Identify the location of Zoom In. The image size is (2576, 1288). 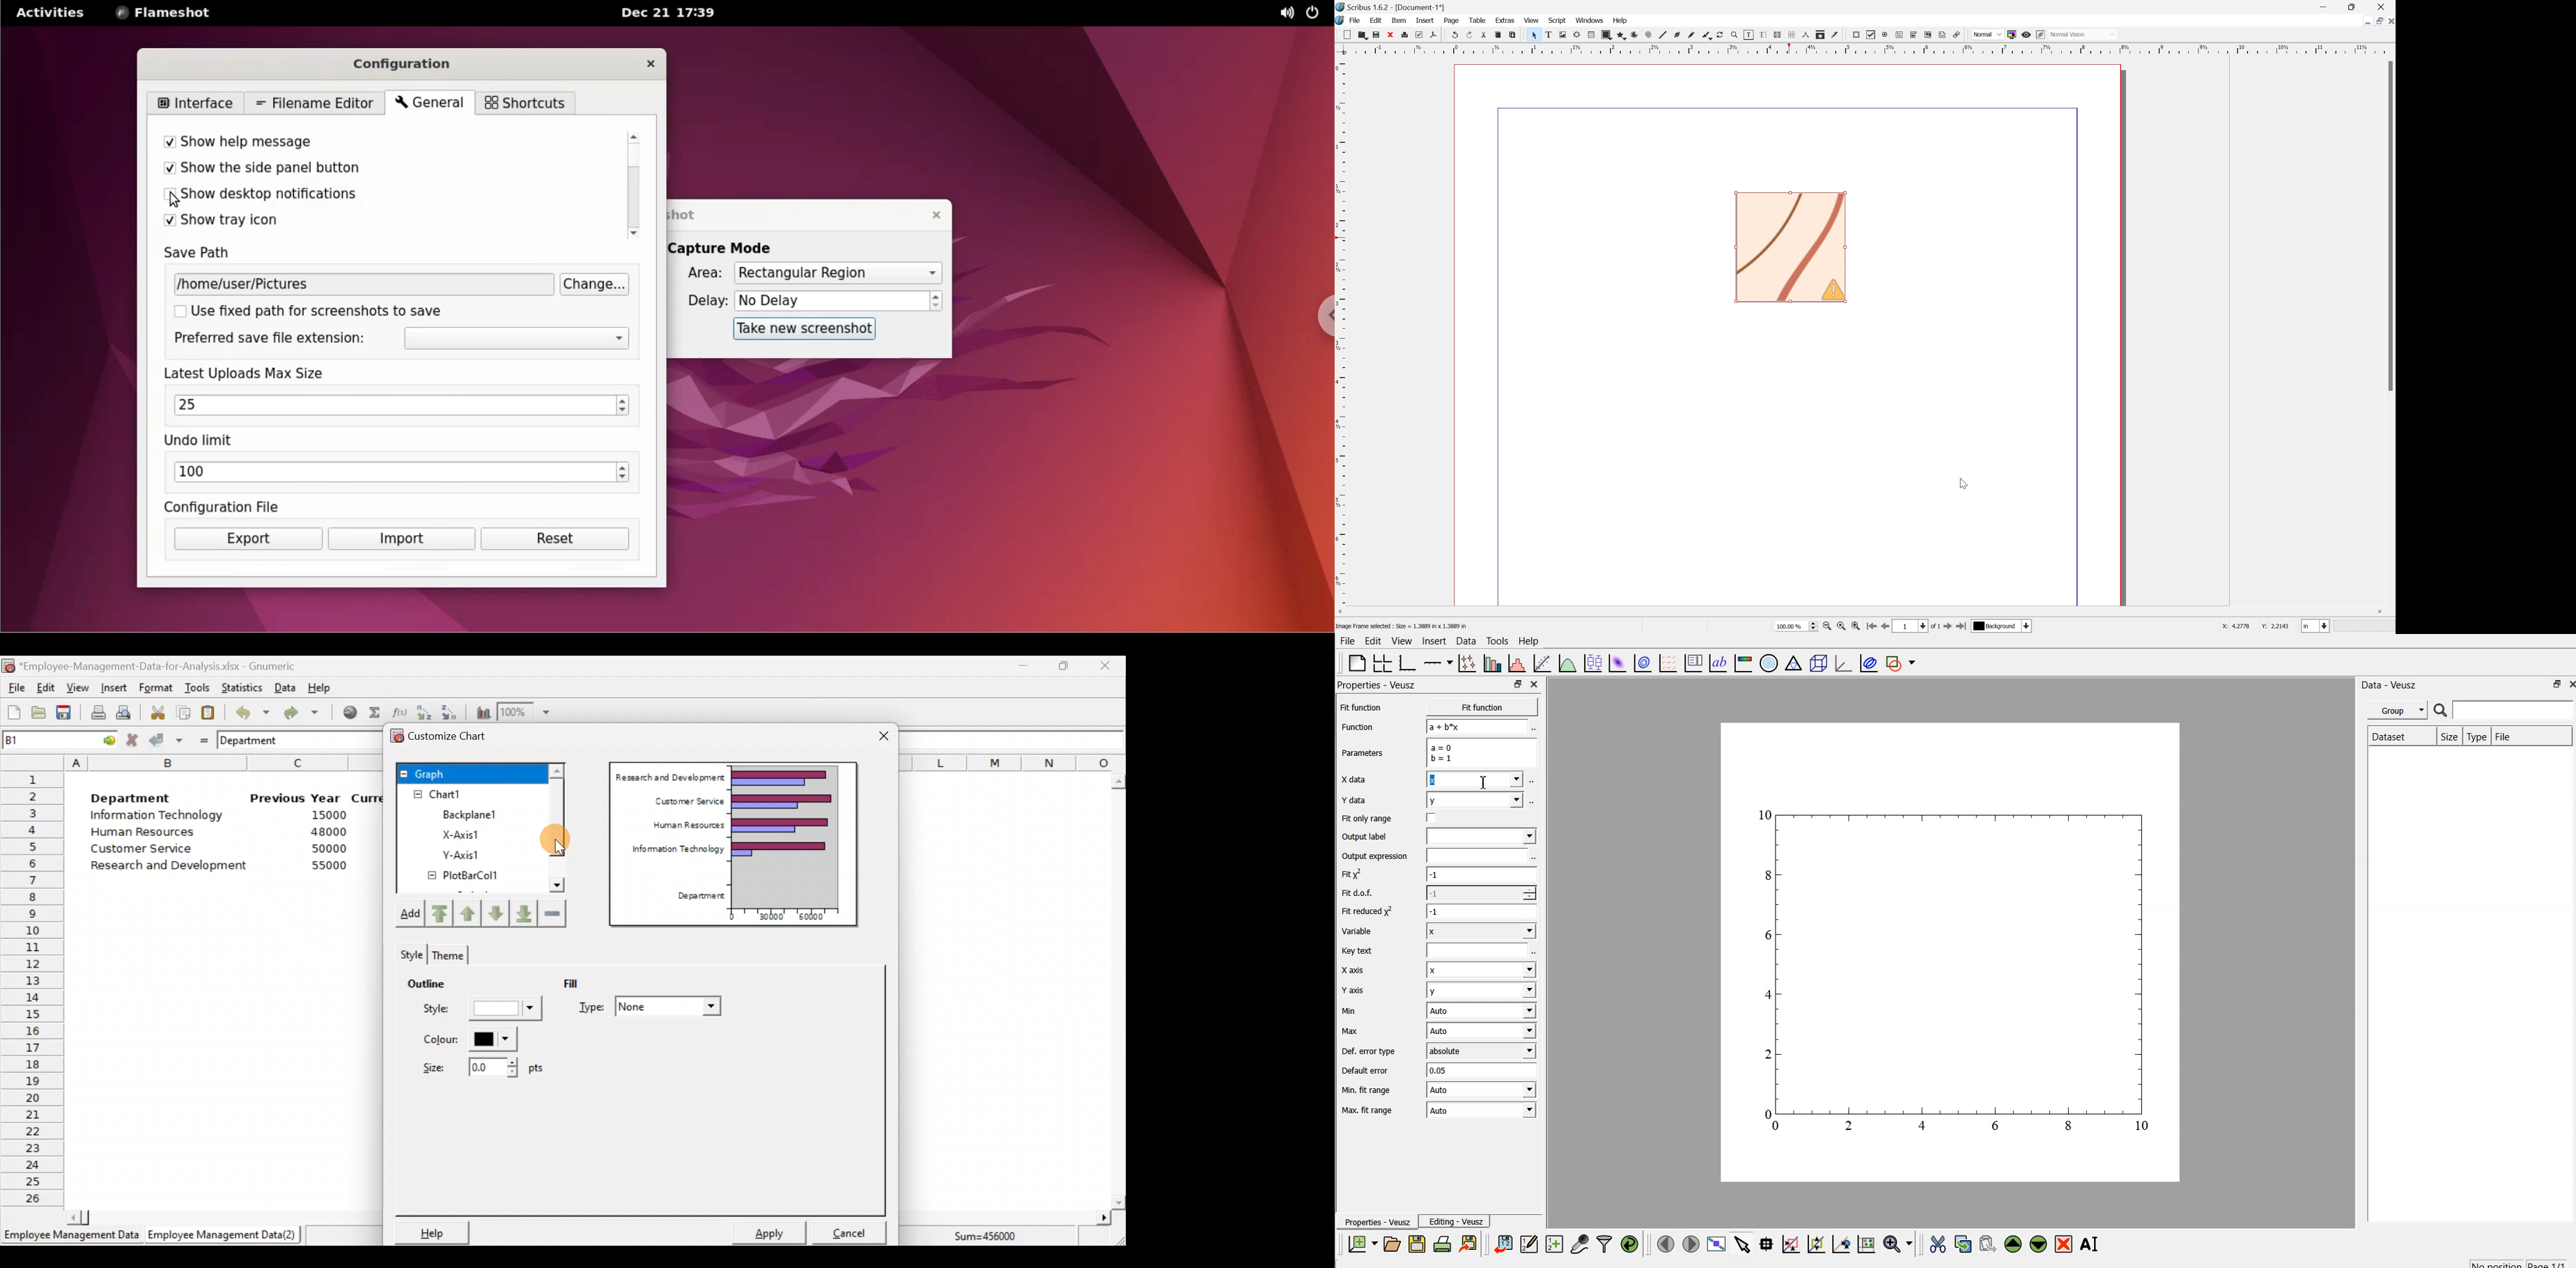
(1857, 628).